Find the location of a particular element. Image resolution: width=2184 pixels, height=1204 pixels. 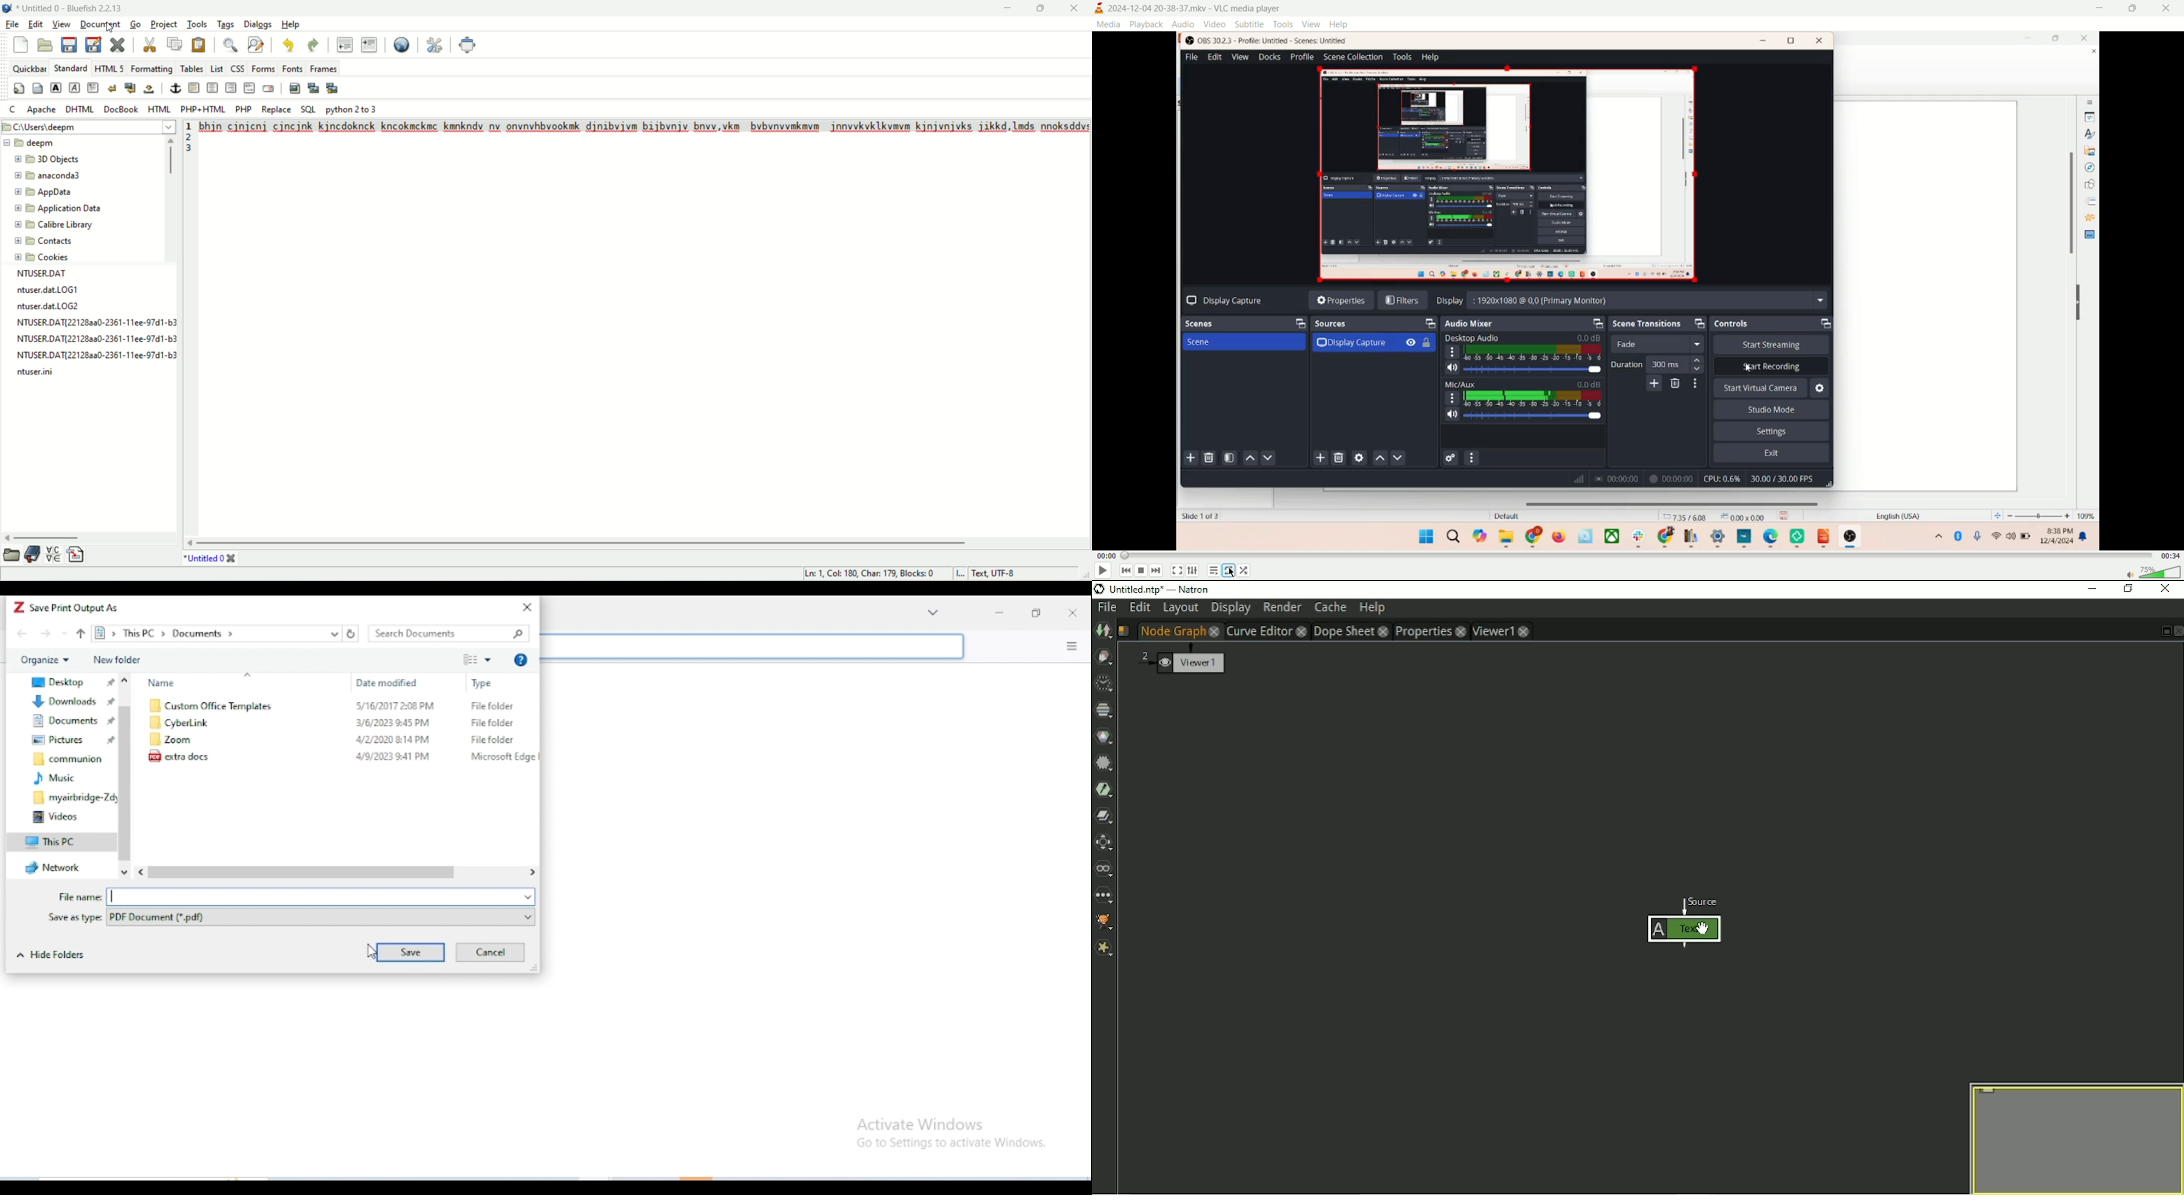

communion is located at coordinates (68, 758).